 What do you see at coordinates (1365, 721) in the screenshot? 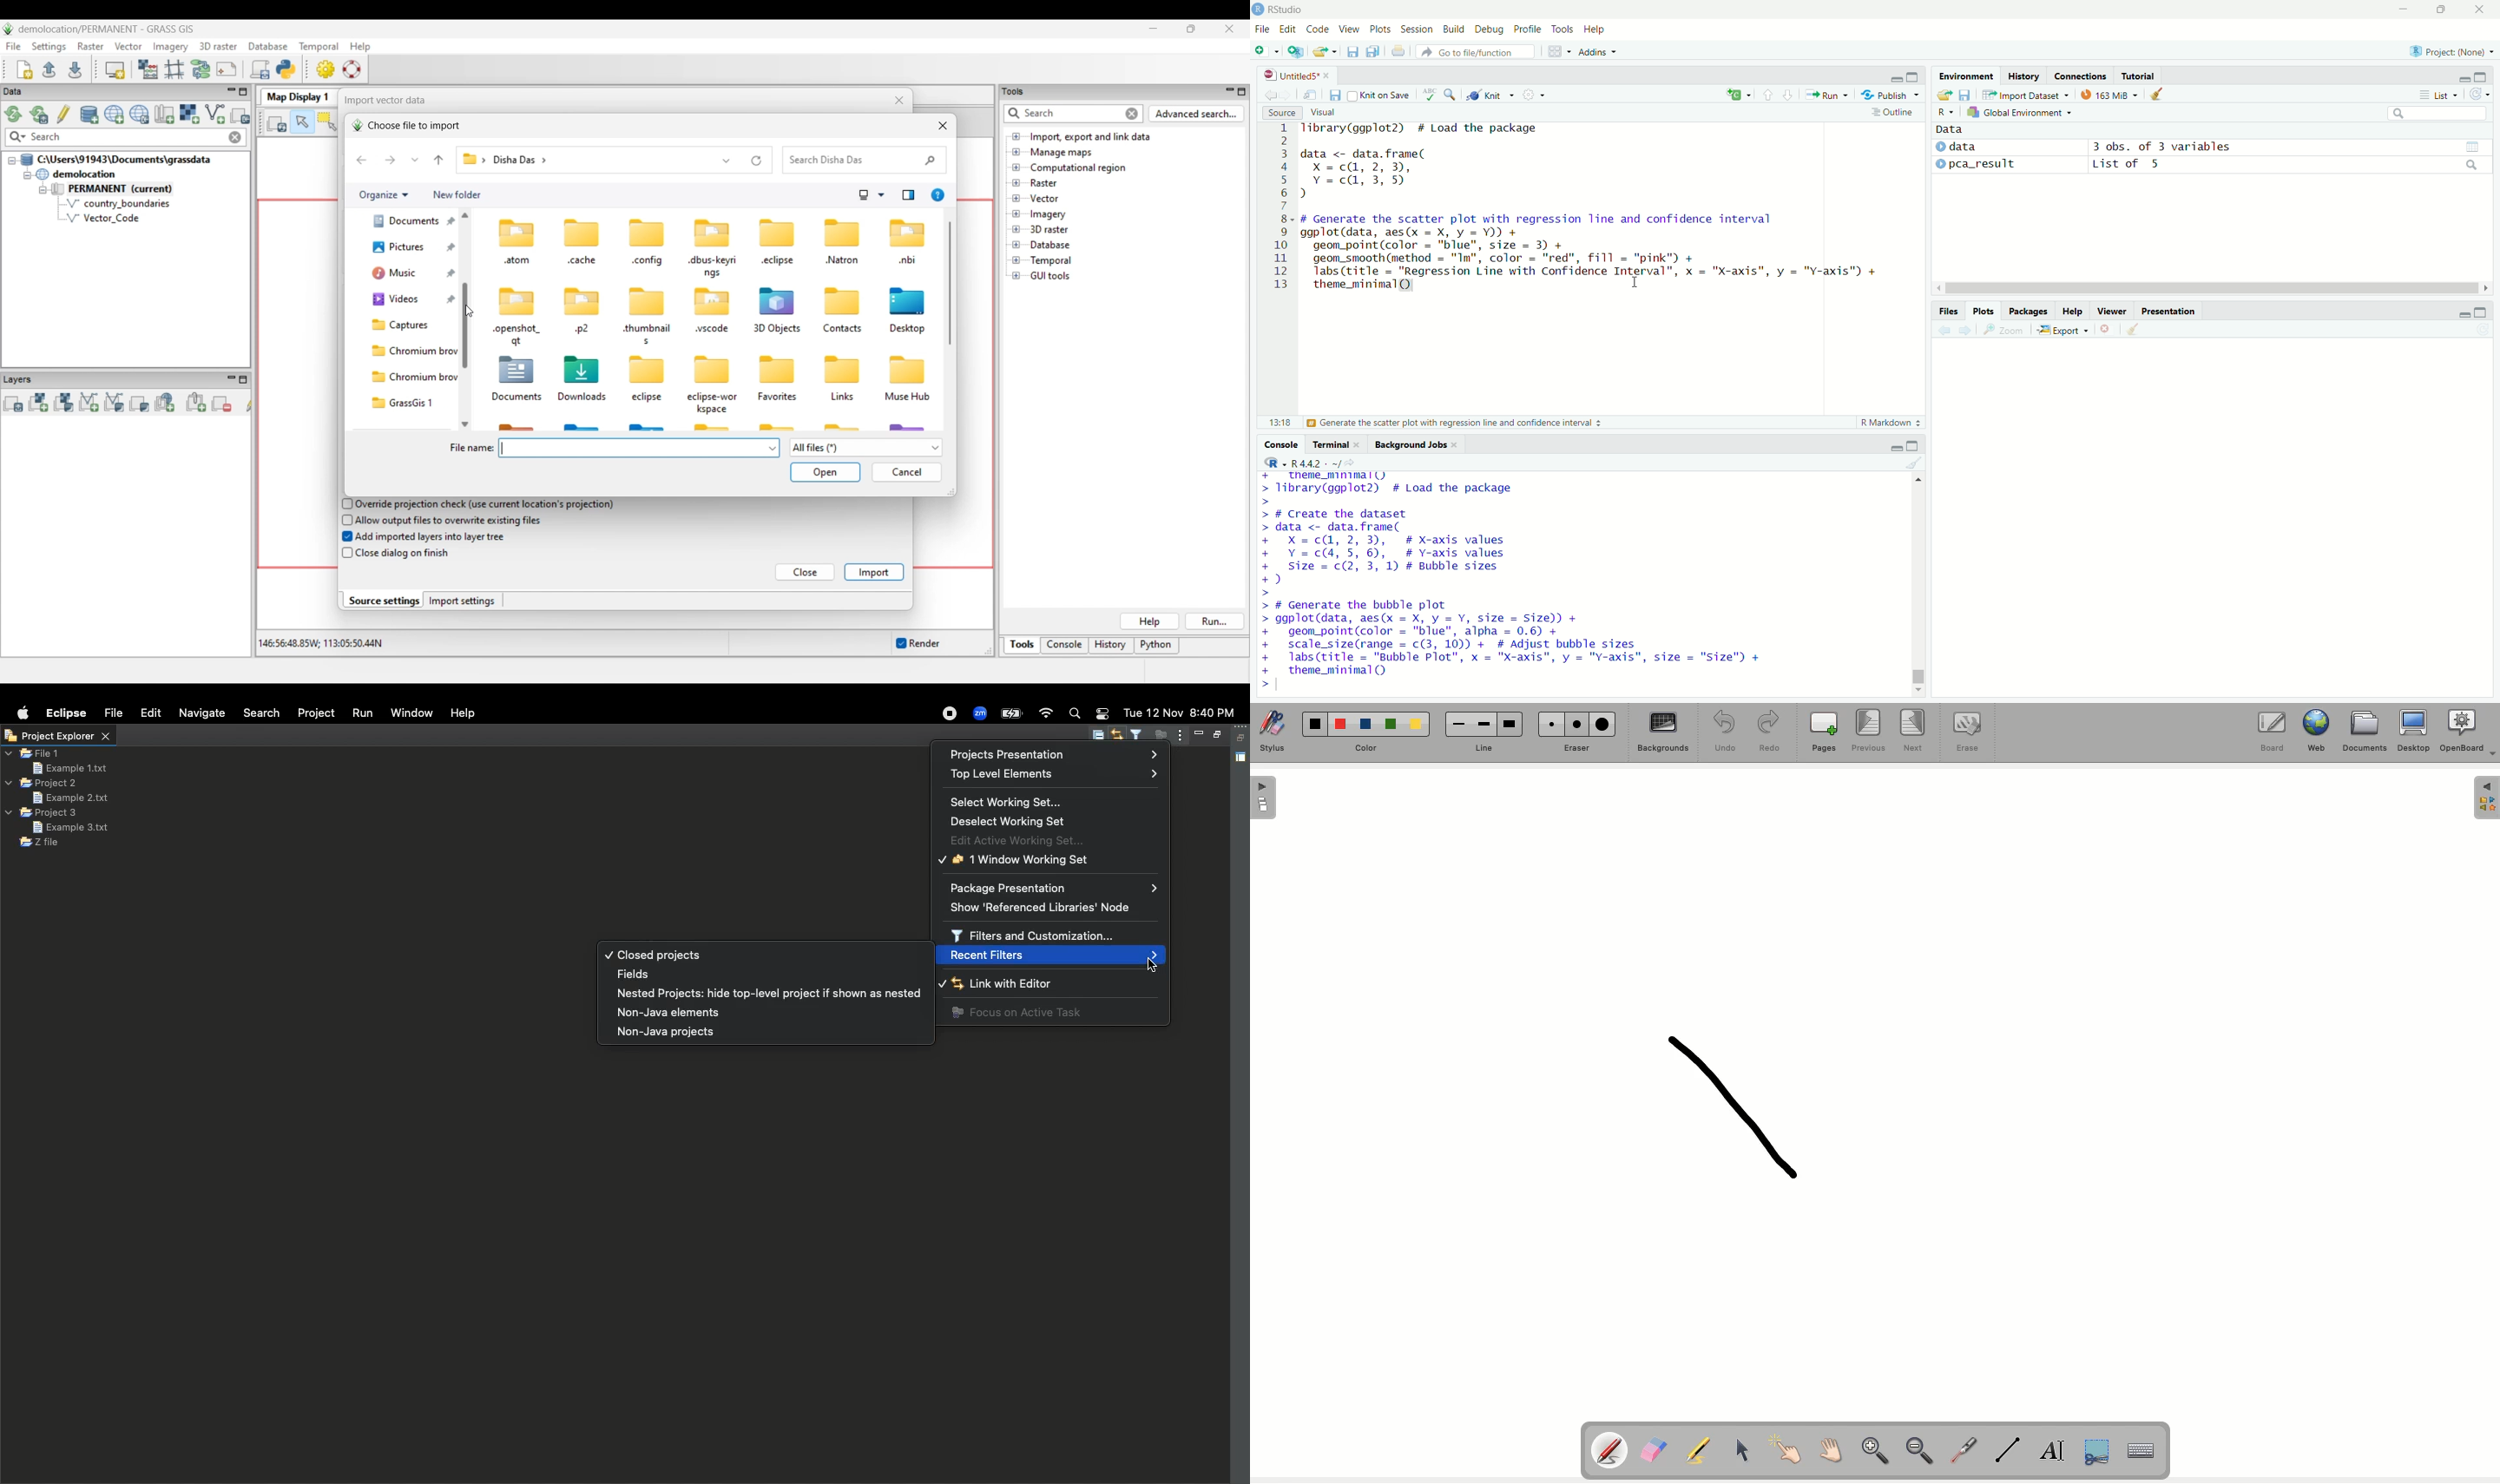
I see `Blue` at bounding box center [1365, 721].